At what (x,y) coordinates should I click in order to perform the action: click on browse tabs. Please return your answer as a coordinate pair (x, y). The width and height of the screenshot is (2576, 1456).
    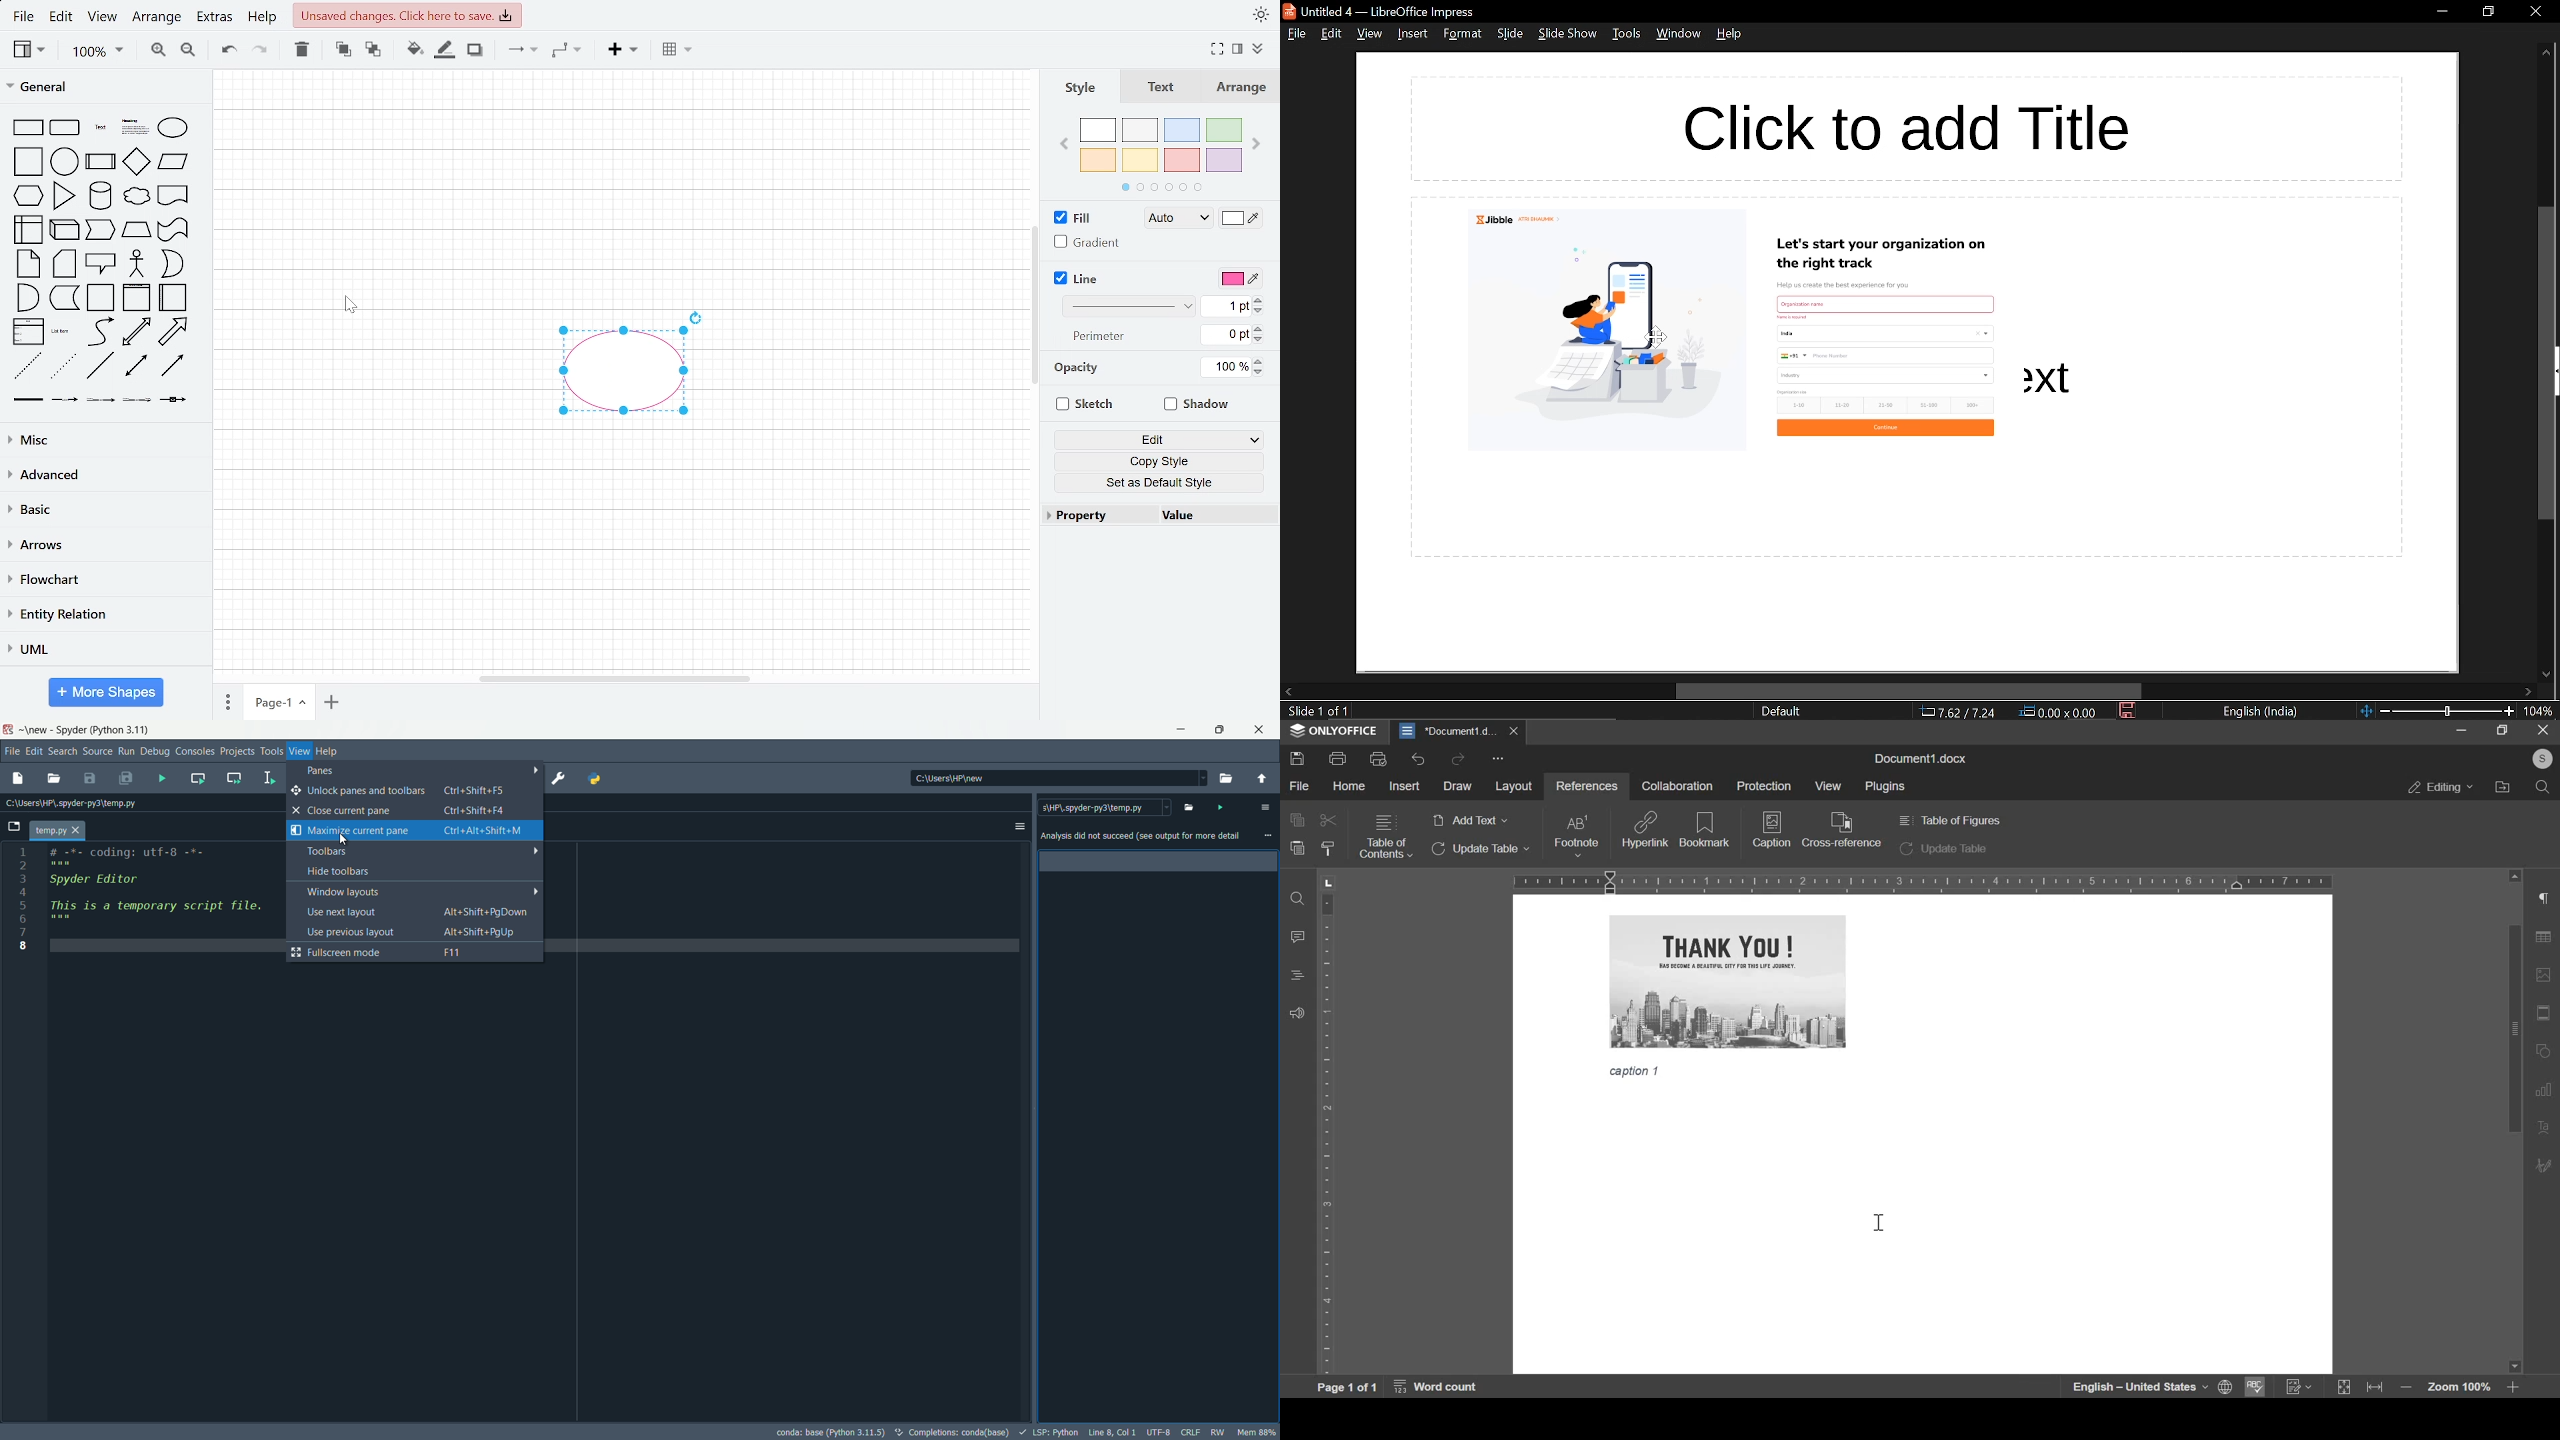
    Looking at the image, I should click on (13, 827).